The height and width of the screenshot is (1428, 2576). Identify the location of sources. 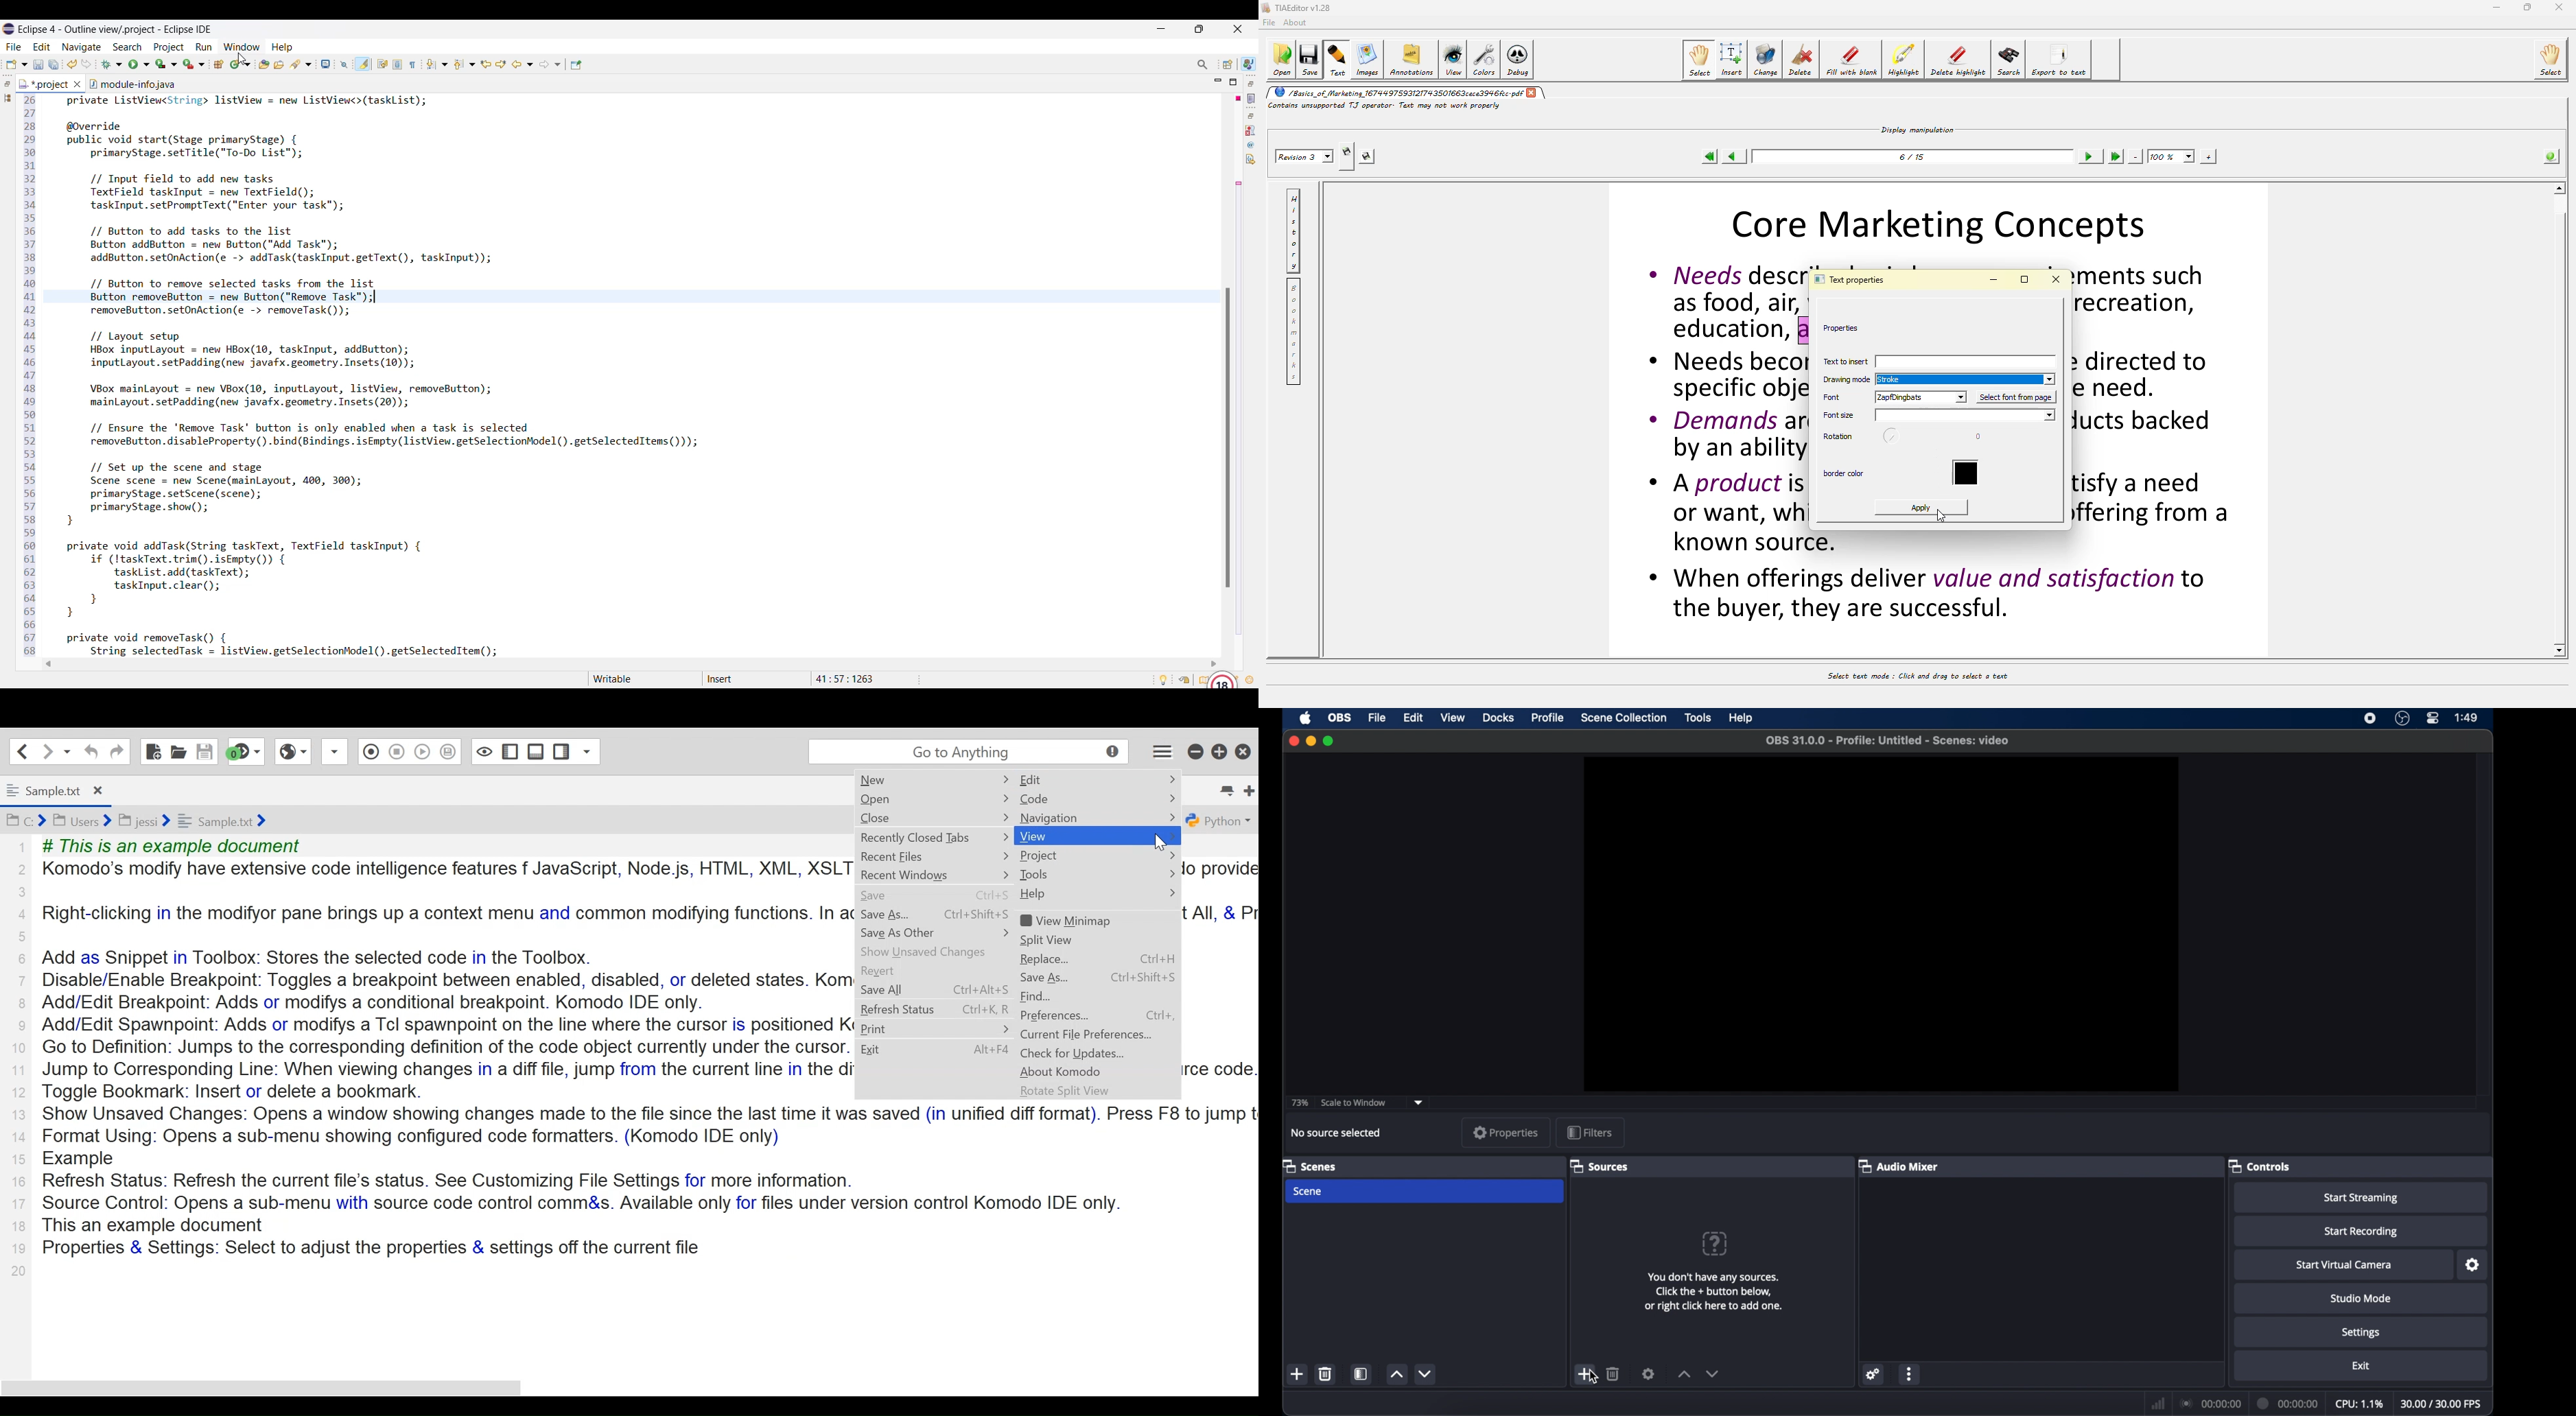
(1600, 1166).